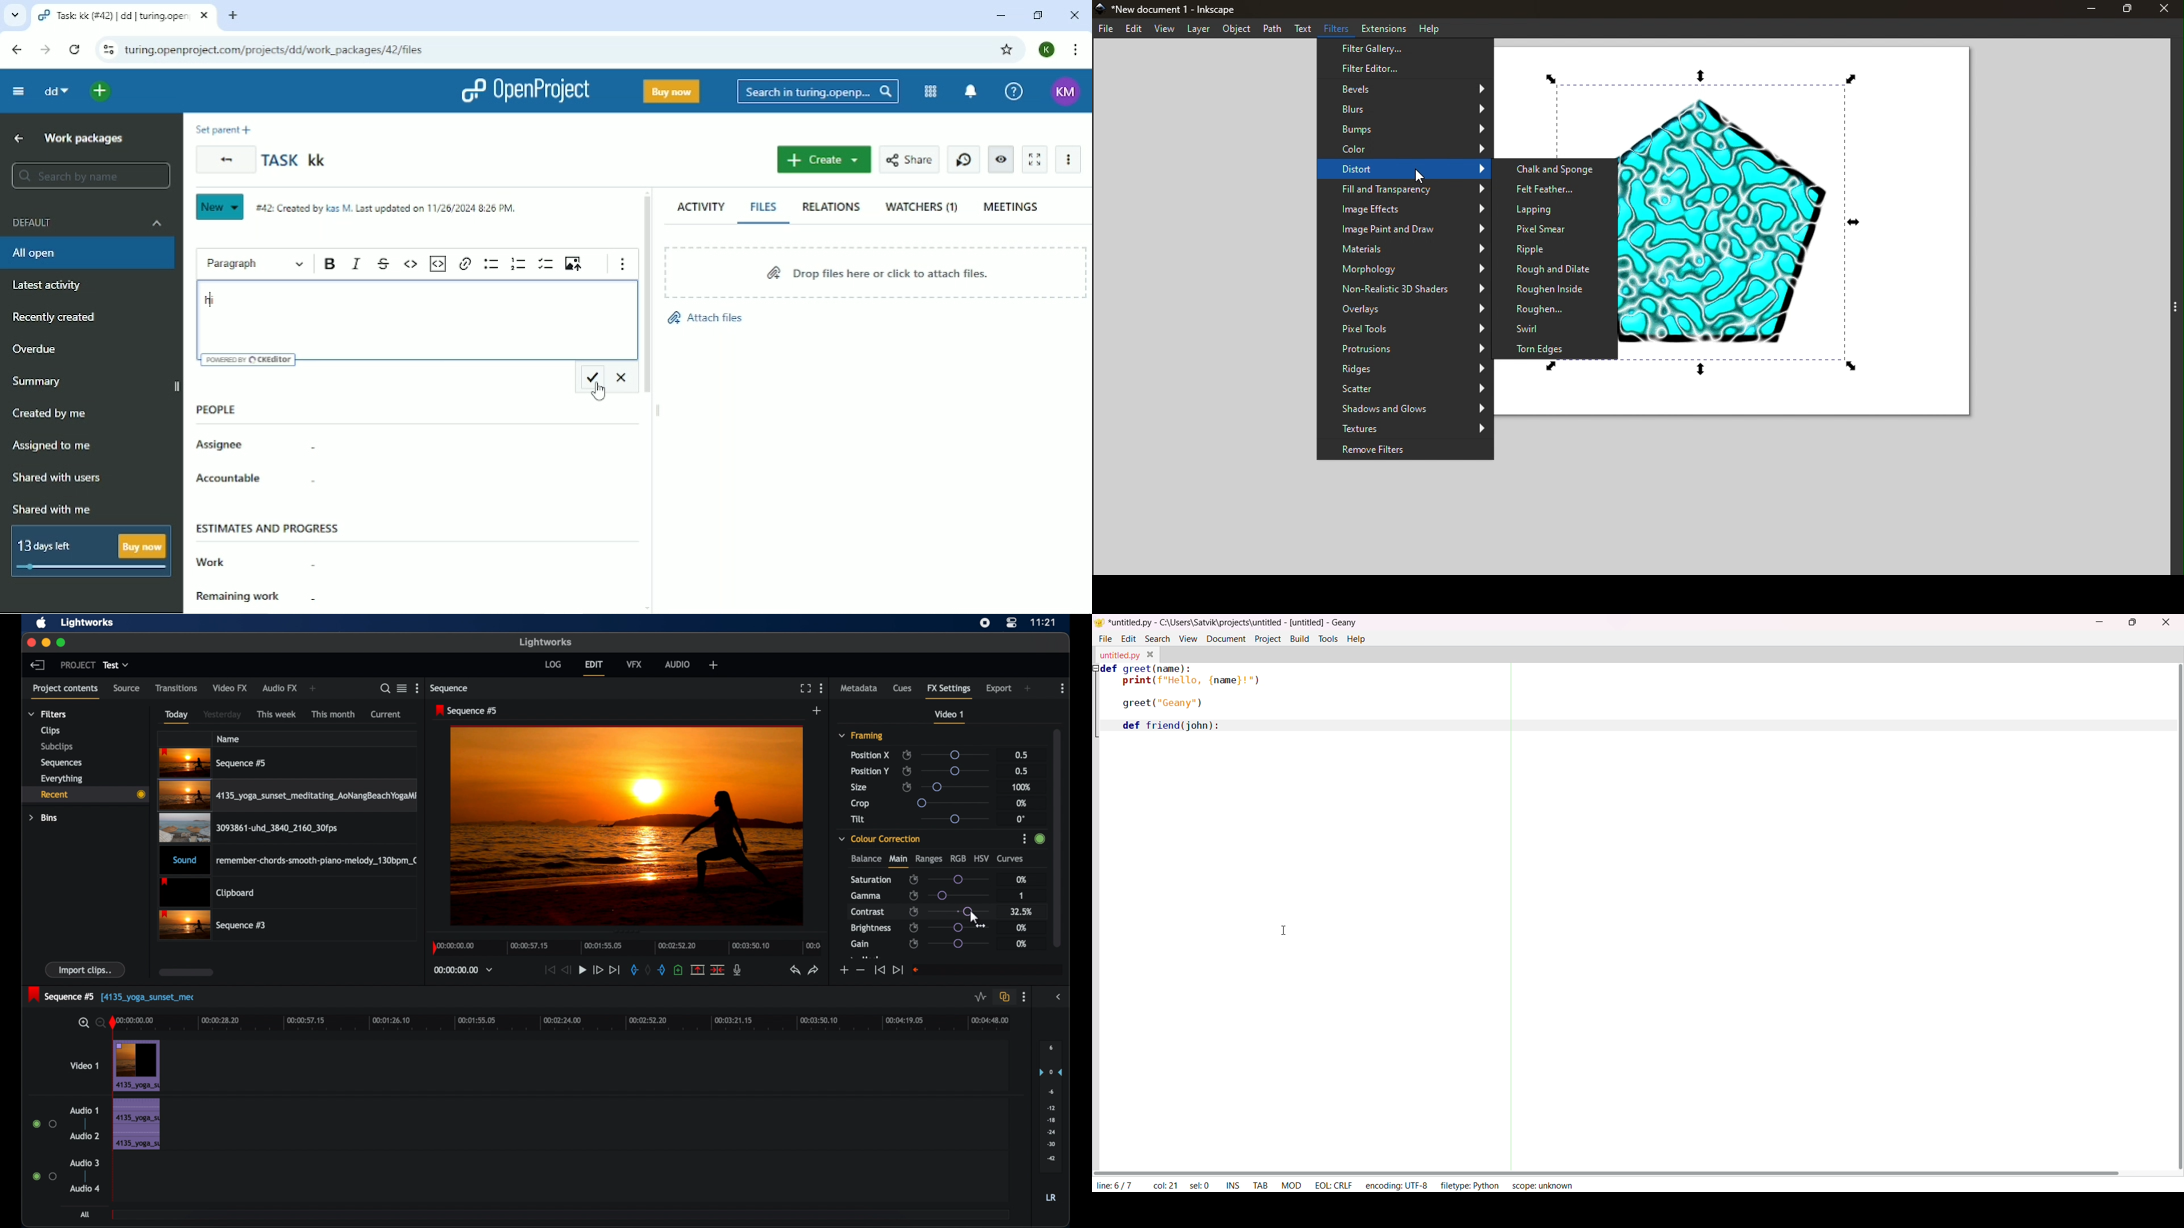 This screenshot has height=1232, width=2184. Describe the element at coordinates (1301, 640) in the screenshot. I see `build` at that location.